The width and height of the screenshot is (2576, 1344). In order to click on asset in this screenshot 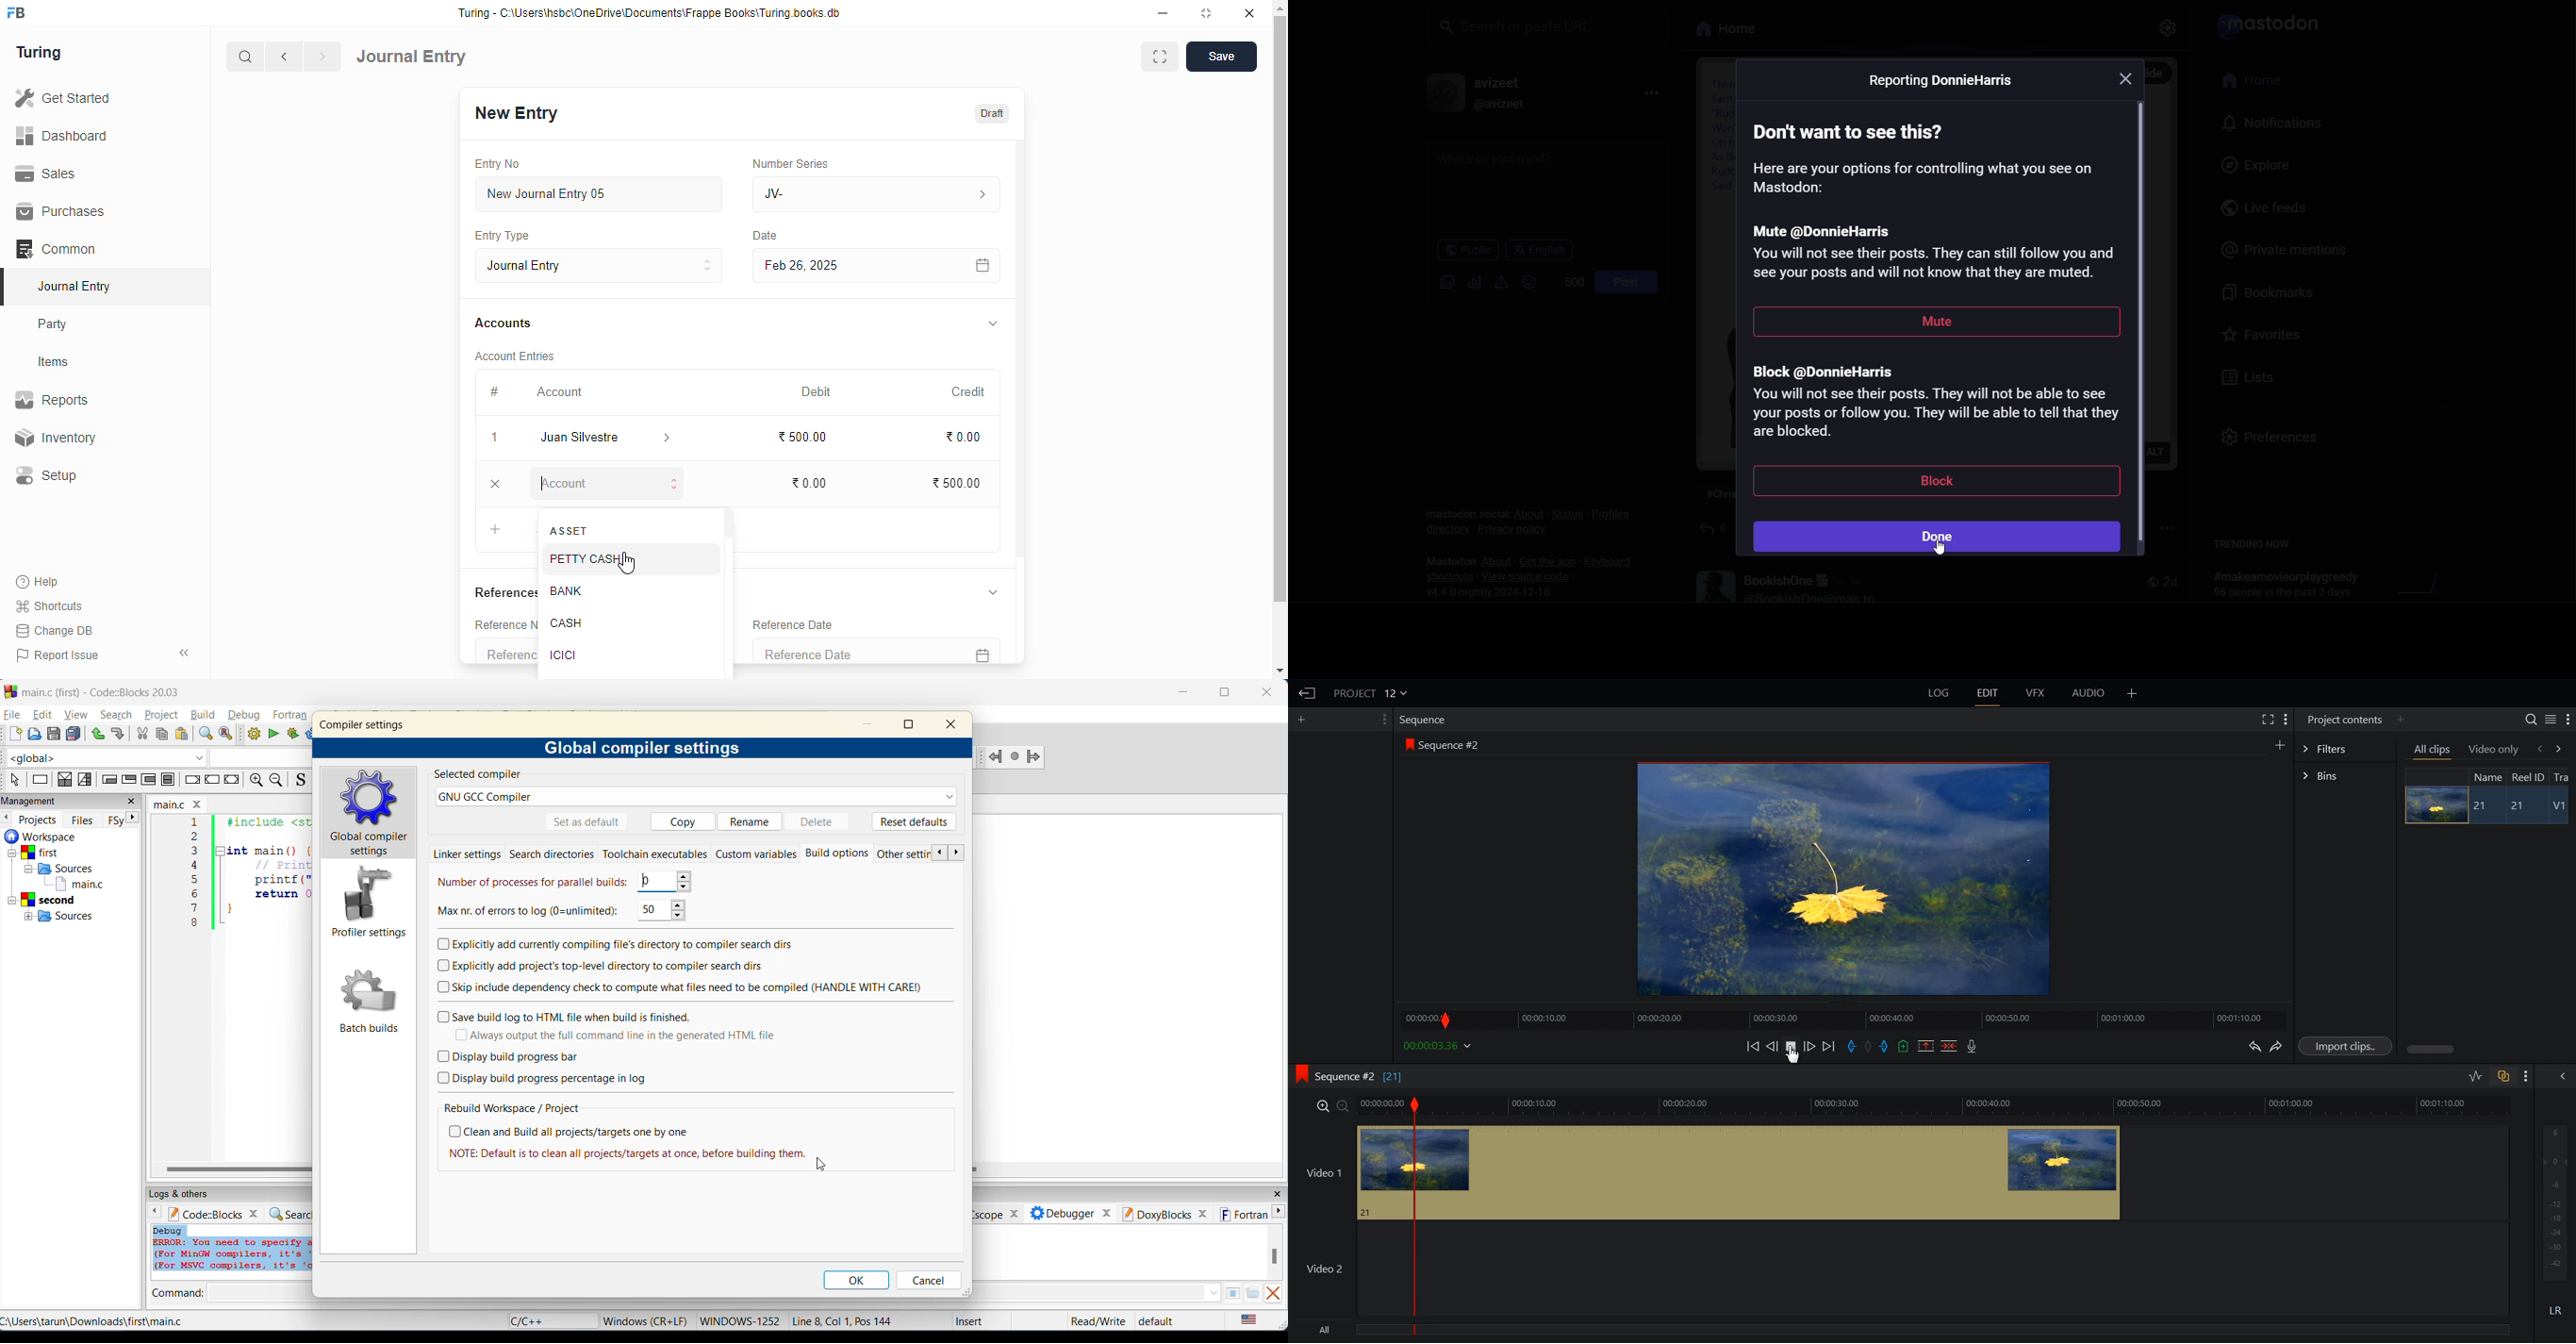, I will do `click(571, 531)`.